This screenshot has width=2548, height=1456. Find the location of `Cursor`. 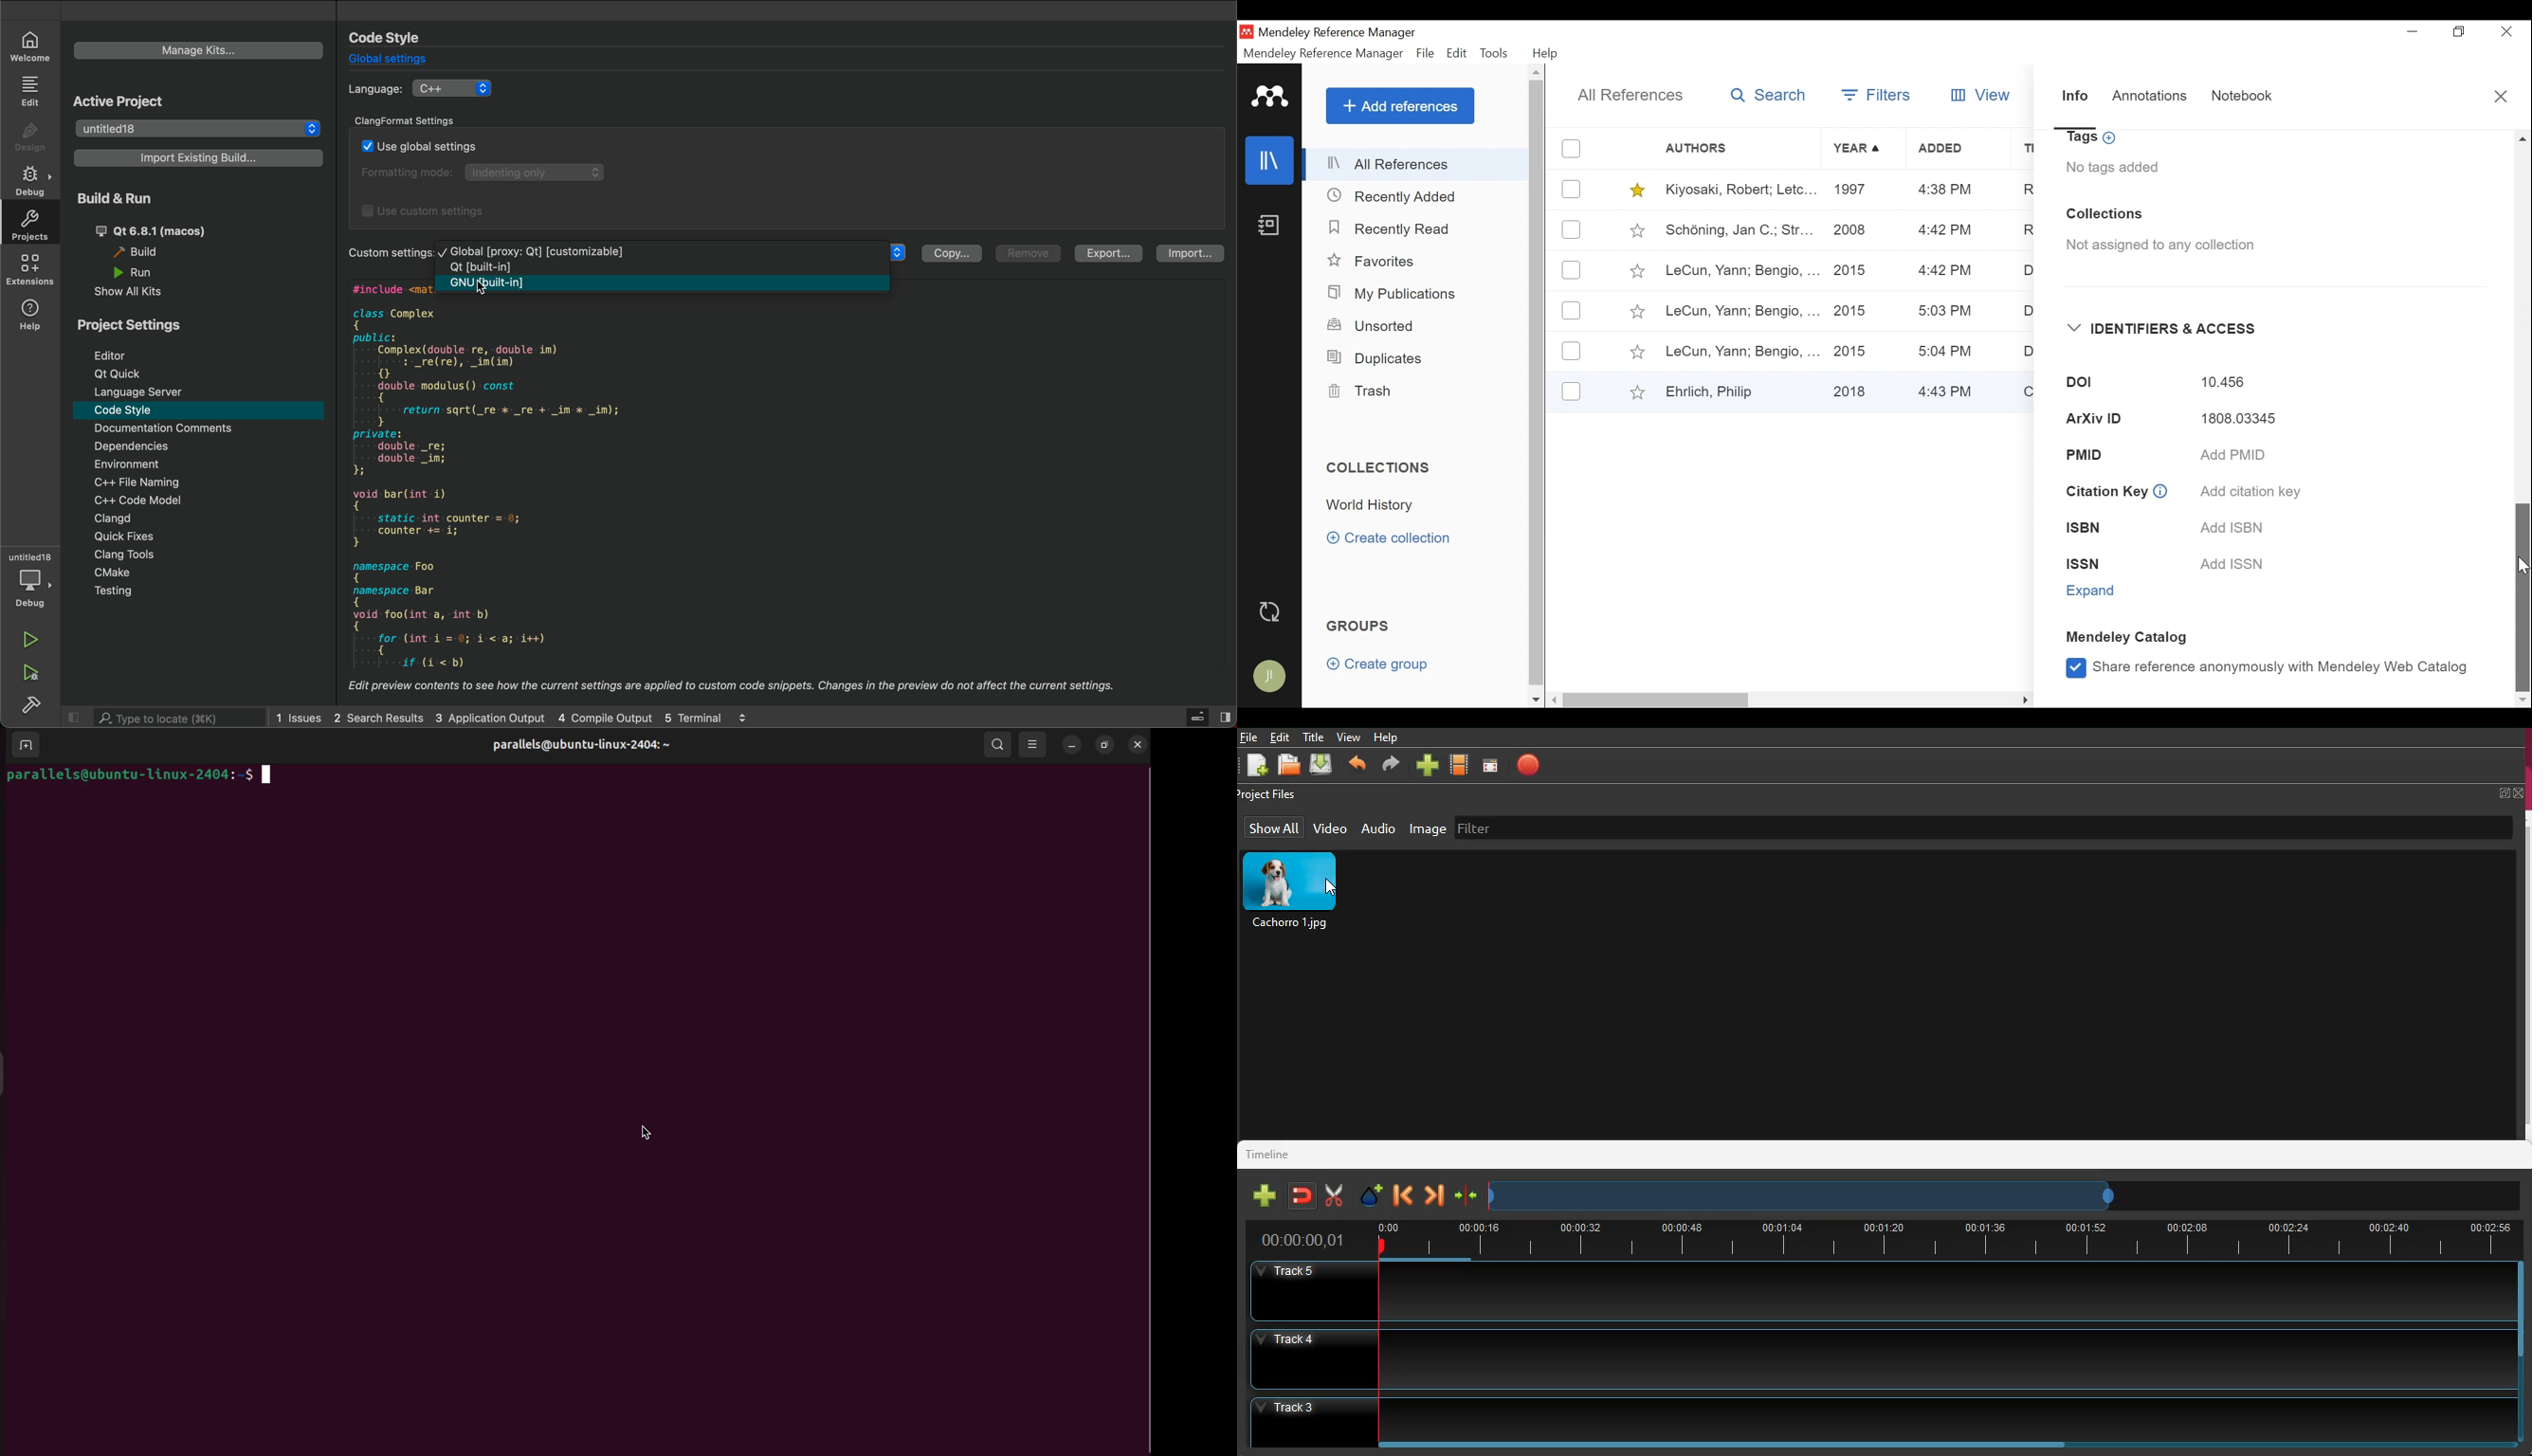

Cursor is located at coordinates (2523, 565).